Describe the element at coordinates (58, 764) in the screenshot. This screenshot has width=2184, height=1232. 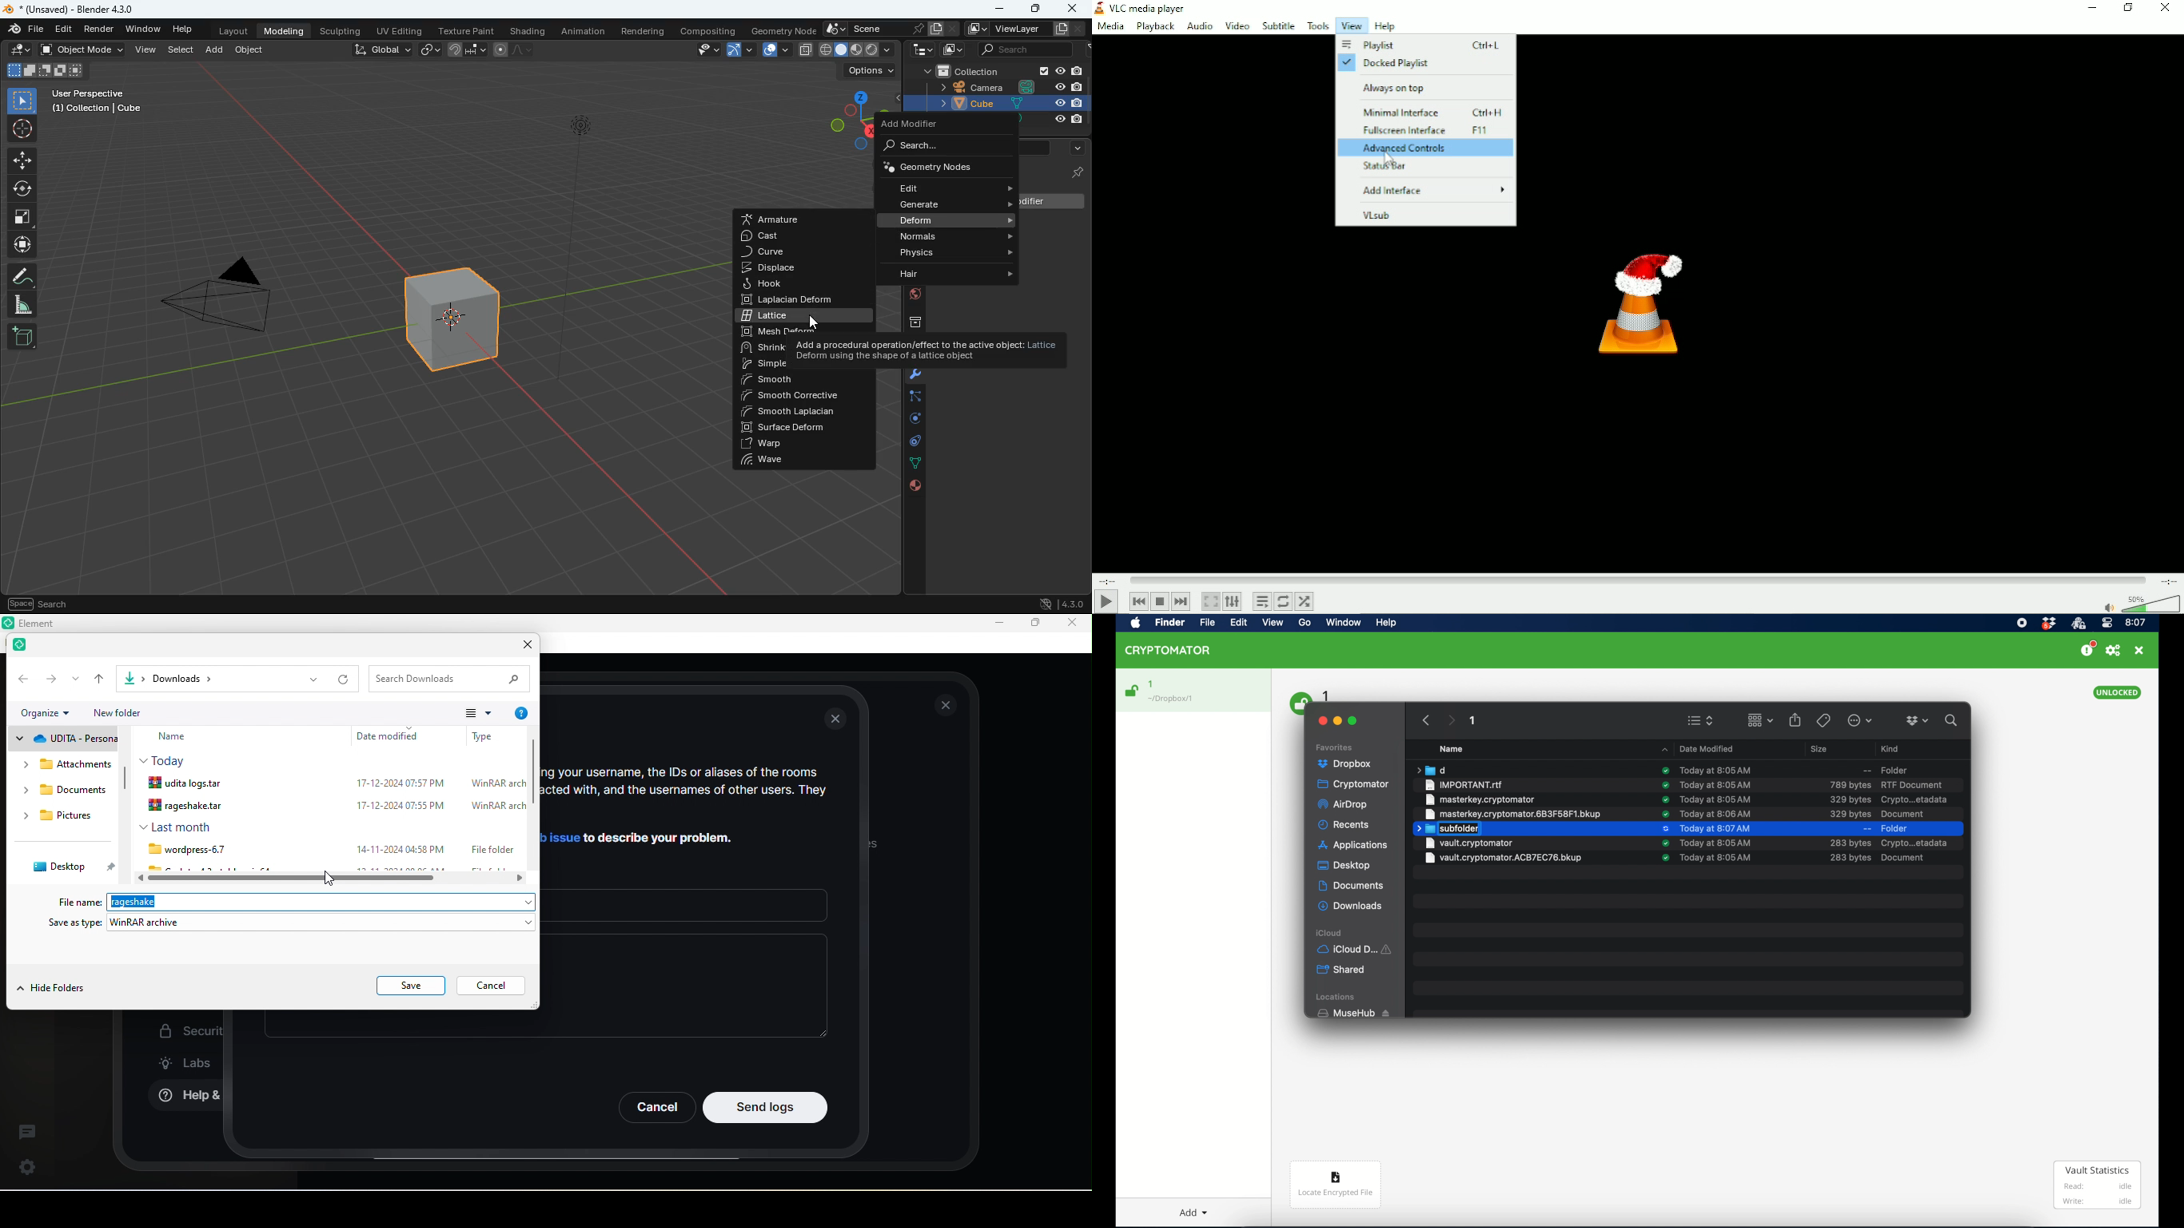
I see `attachments` at that location.